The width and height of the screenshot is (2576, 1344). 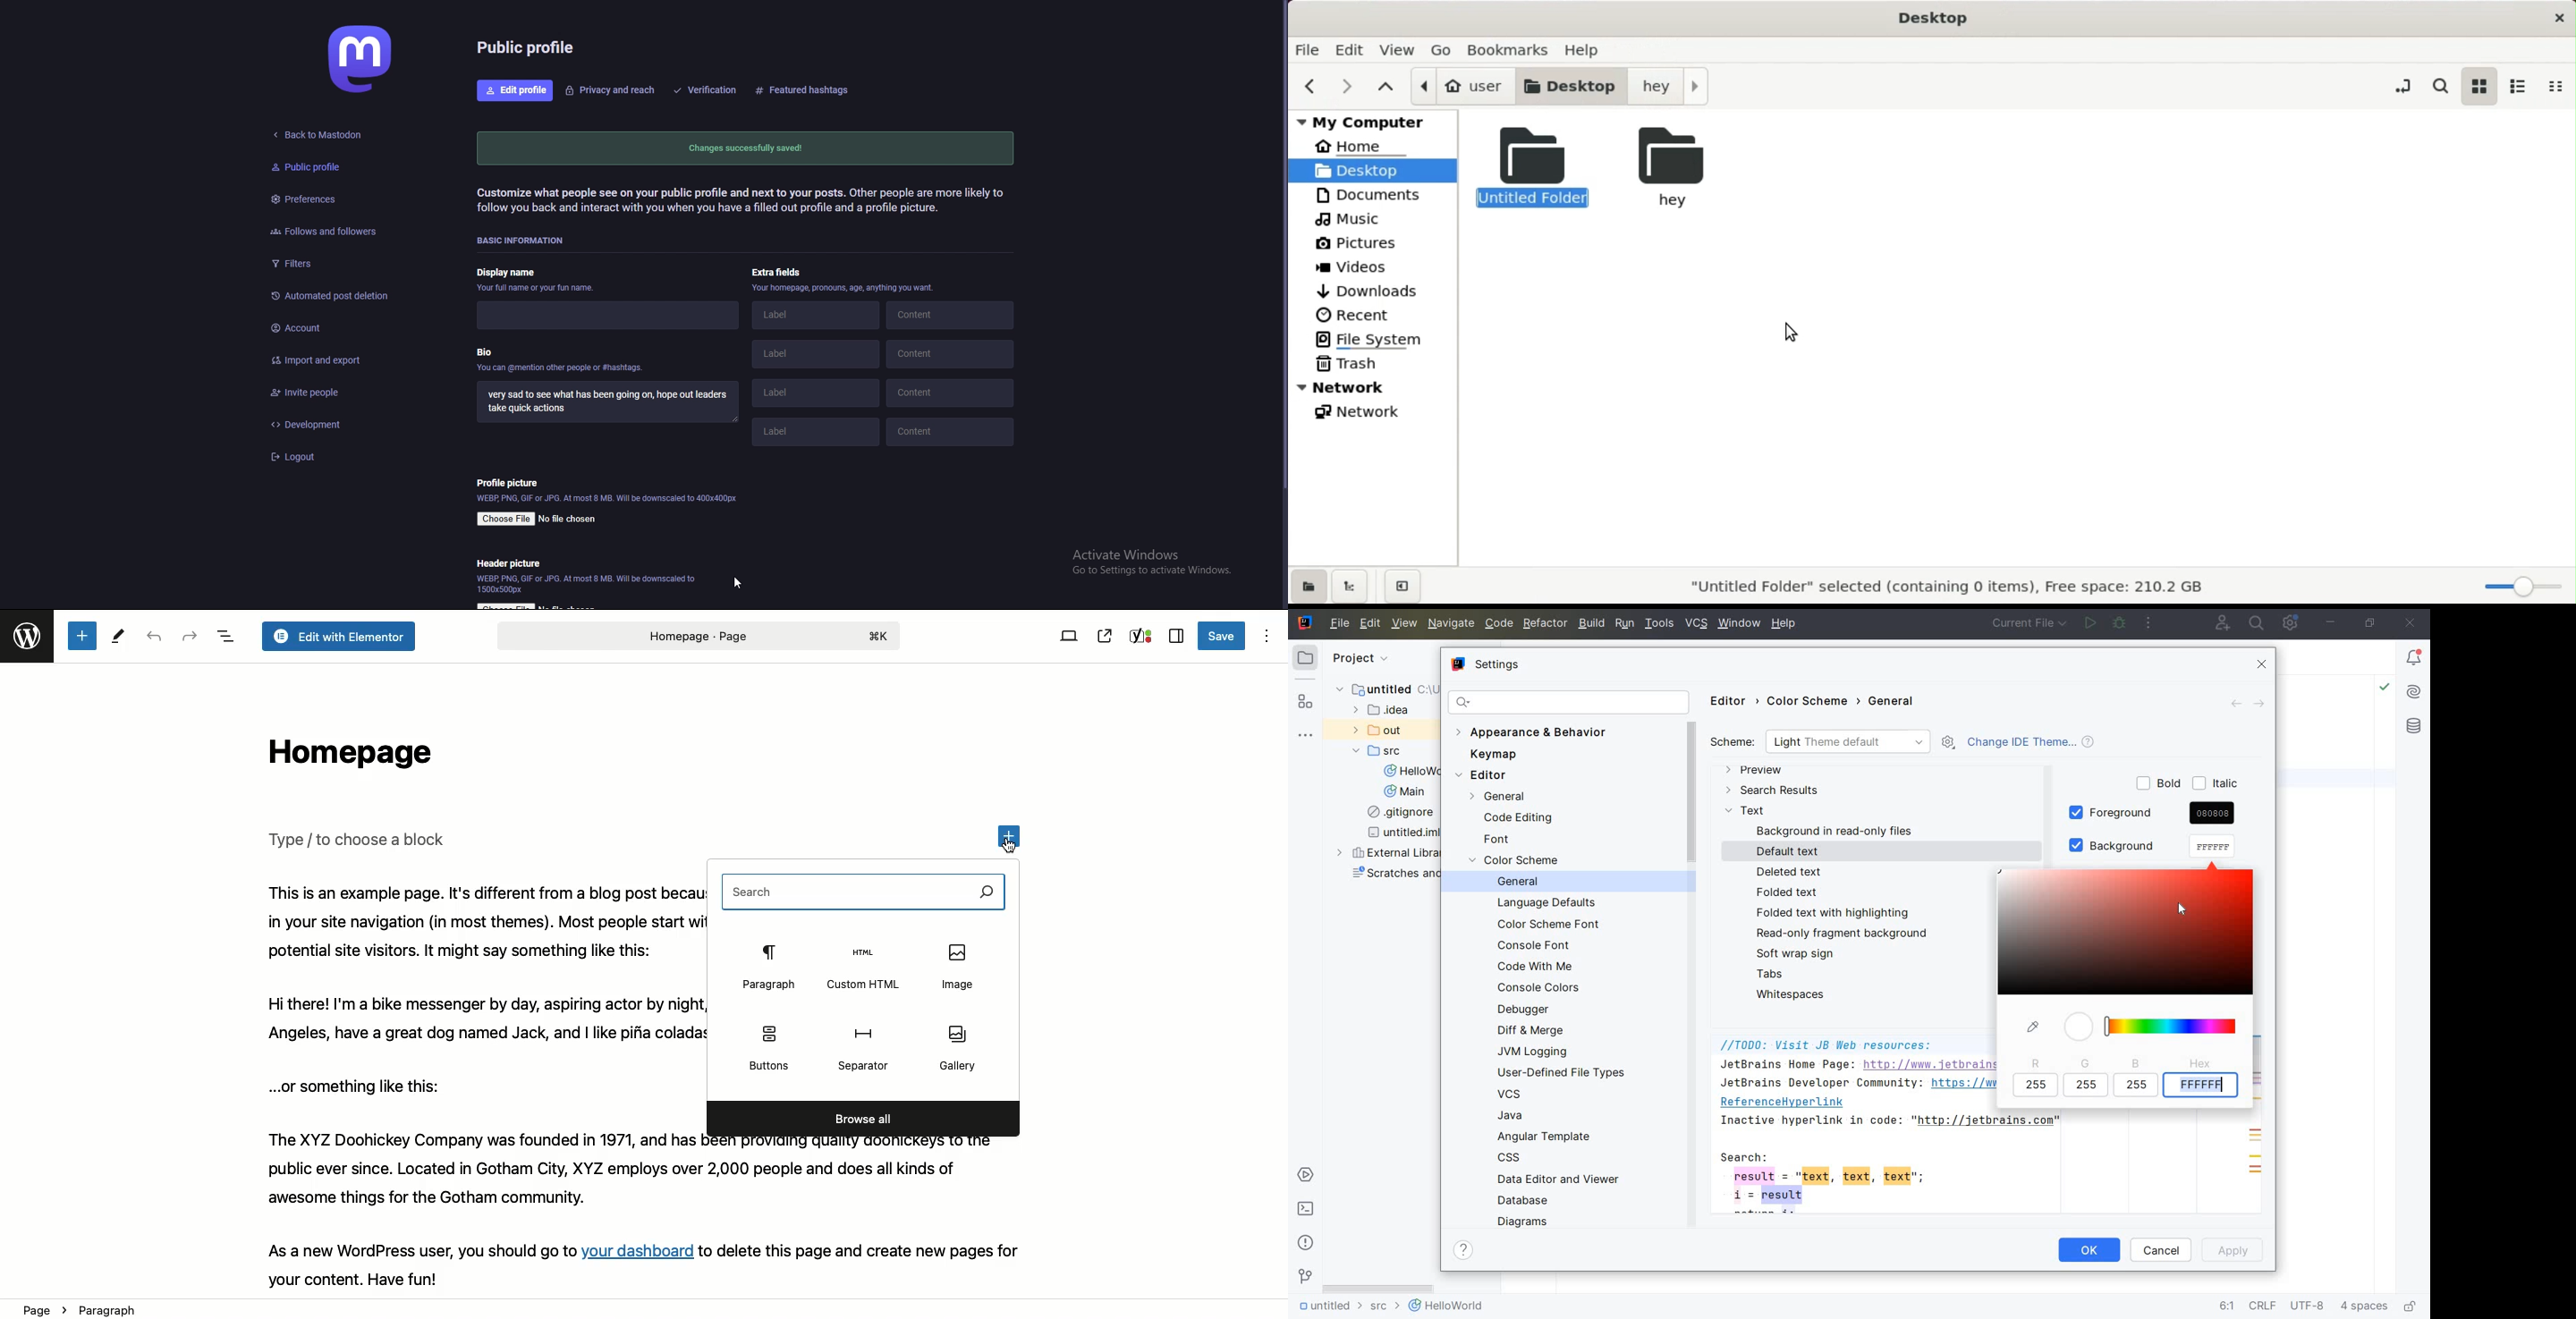 What do you see at coordinates (30, 644) in the screenshot?
I see `Wordpress logo` at bounding box center [30, 644].